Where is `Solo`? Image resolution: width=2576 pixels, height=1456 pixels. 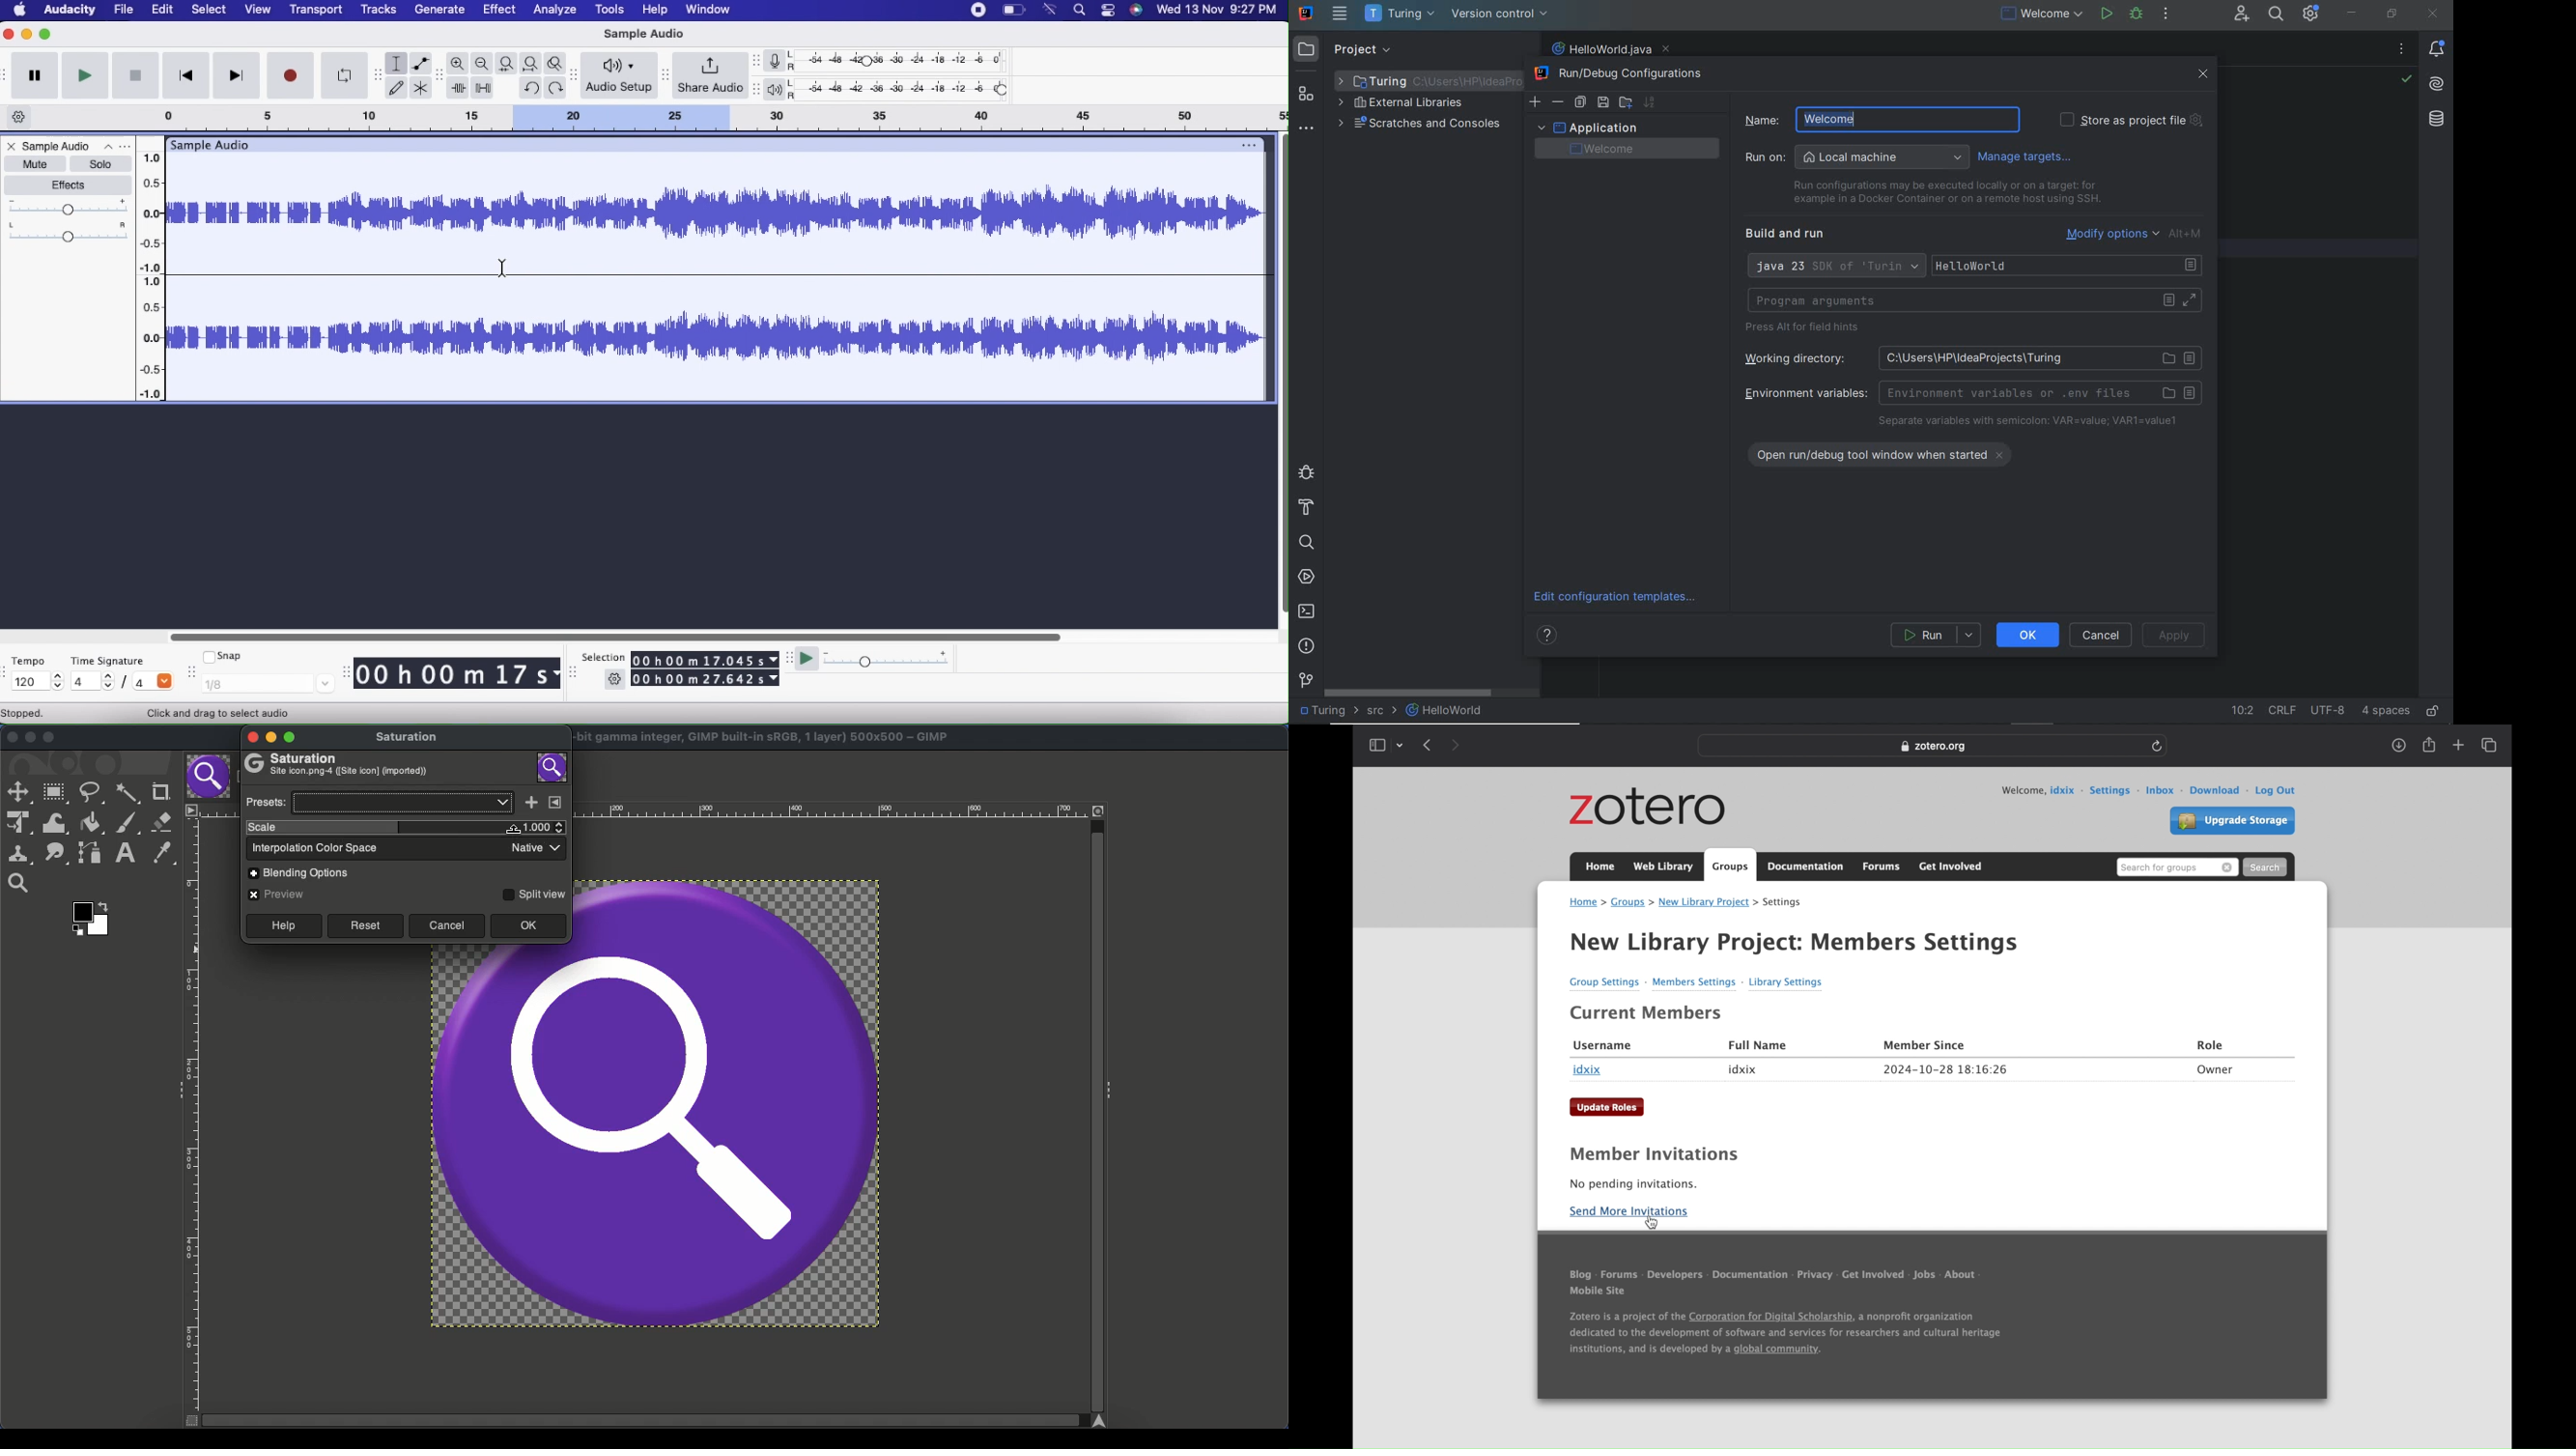 Solo is located at coordinates (100, 164).